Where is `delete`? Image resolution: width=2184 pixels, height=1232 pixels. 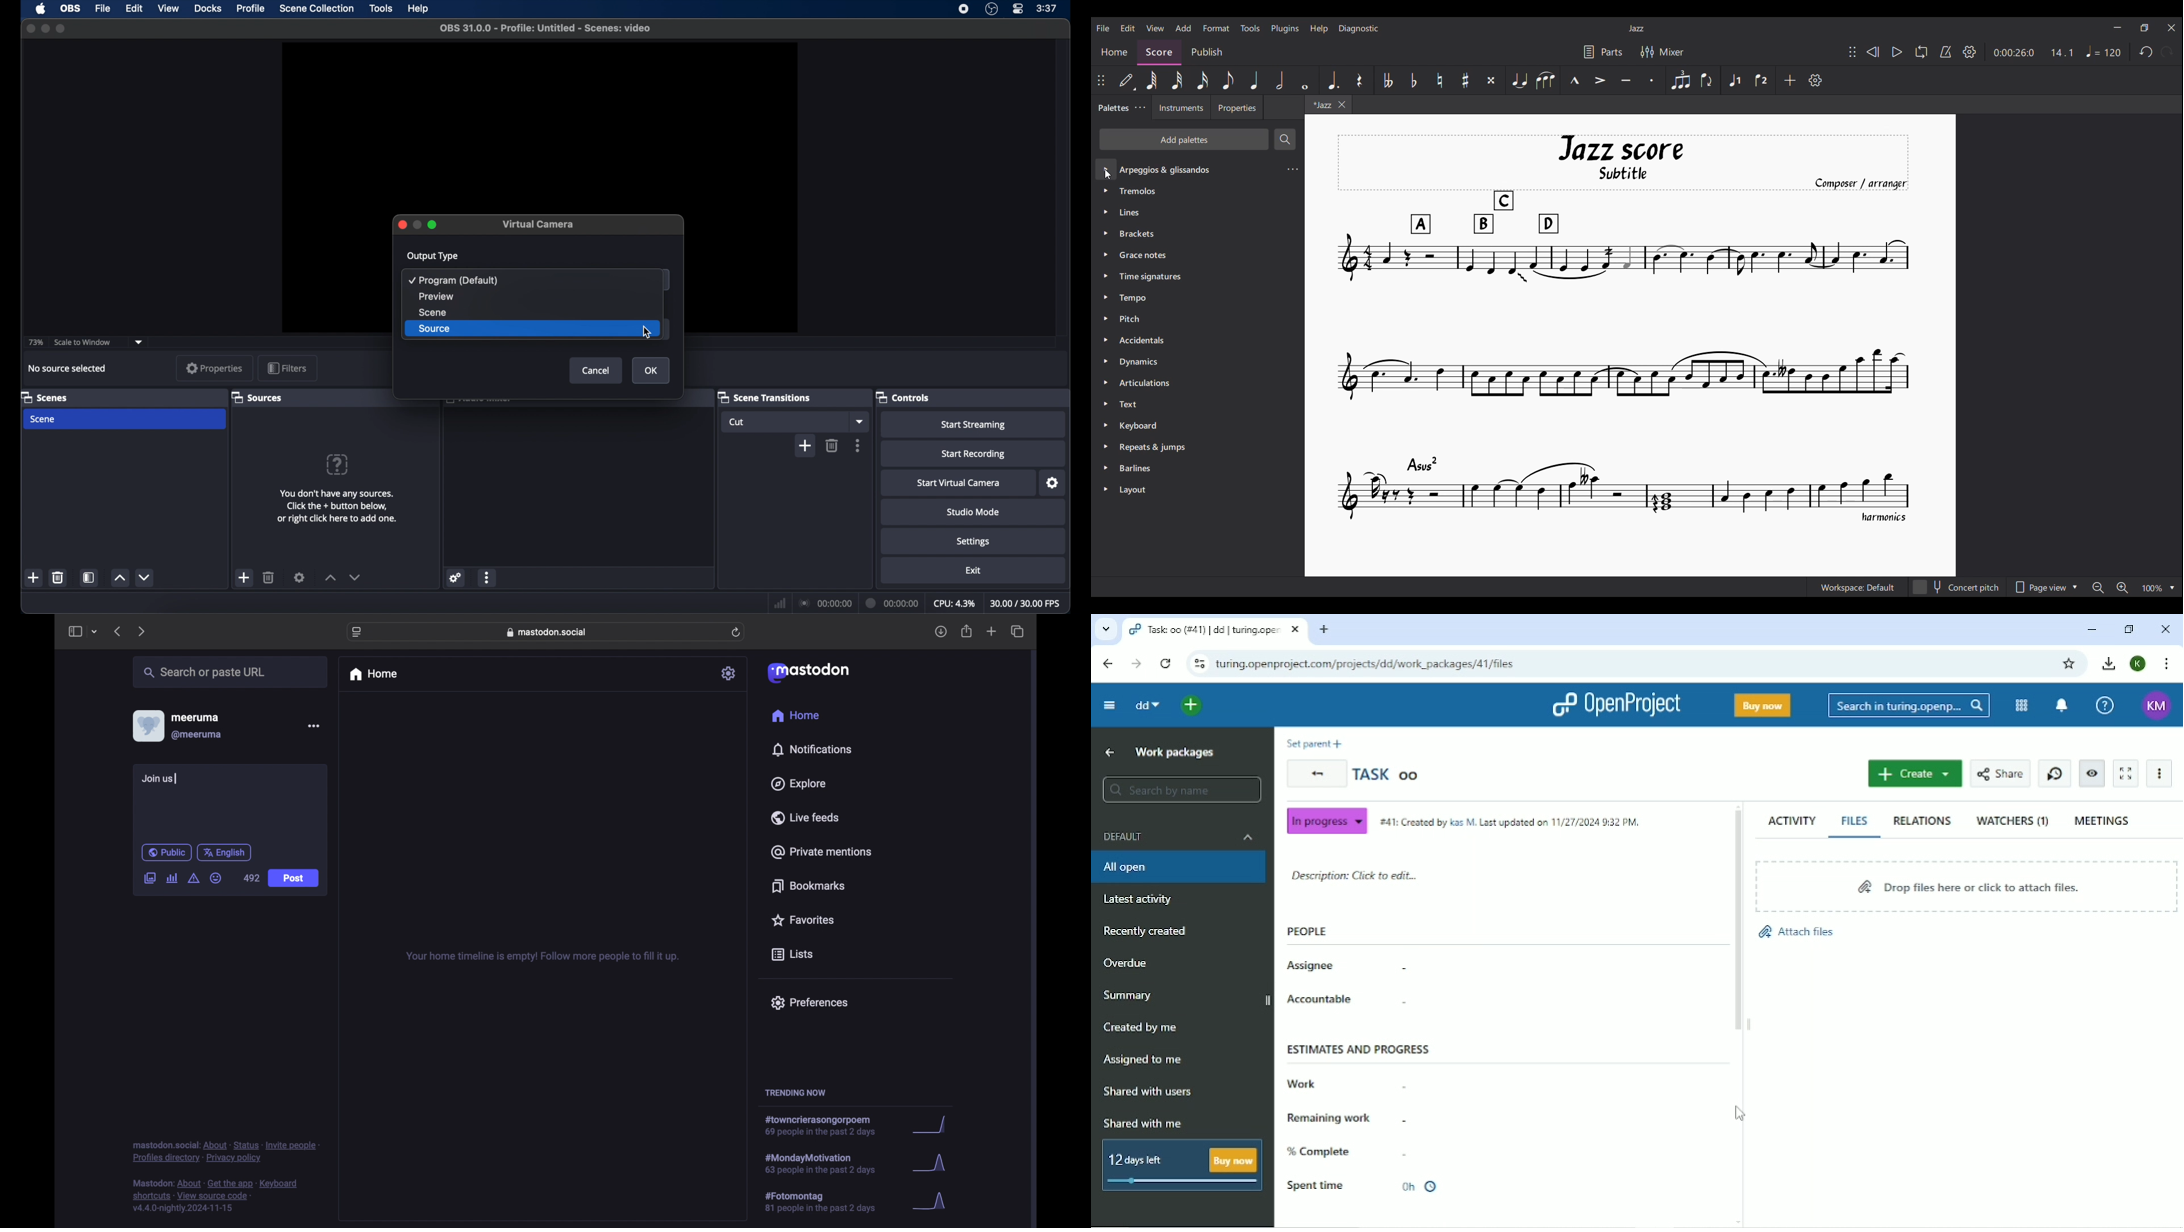 delete is located at coordinates (58, 577).